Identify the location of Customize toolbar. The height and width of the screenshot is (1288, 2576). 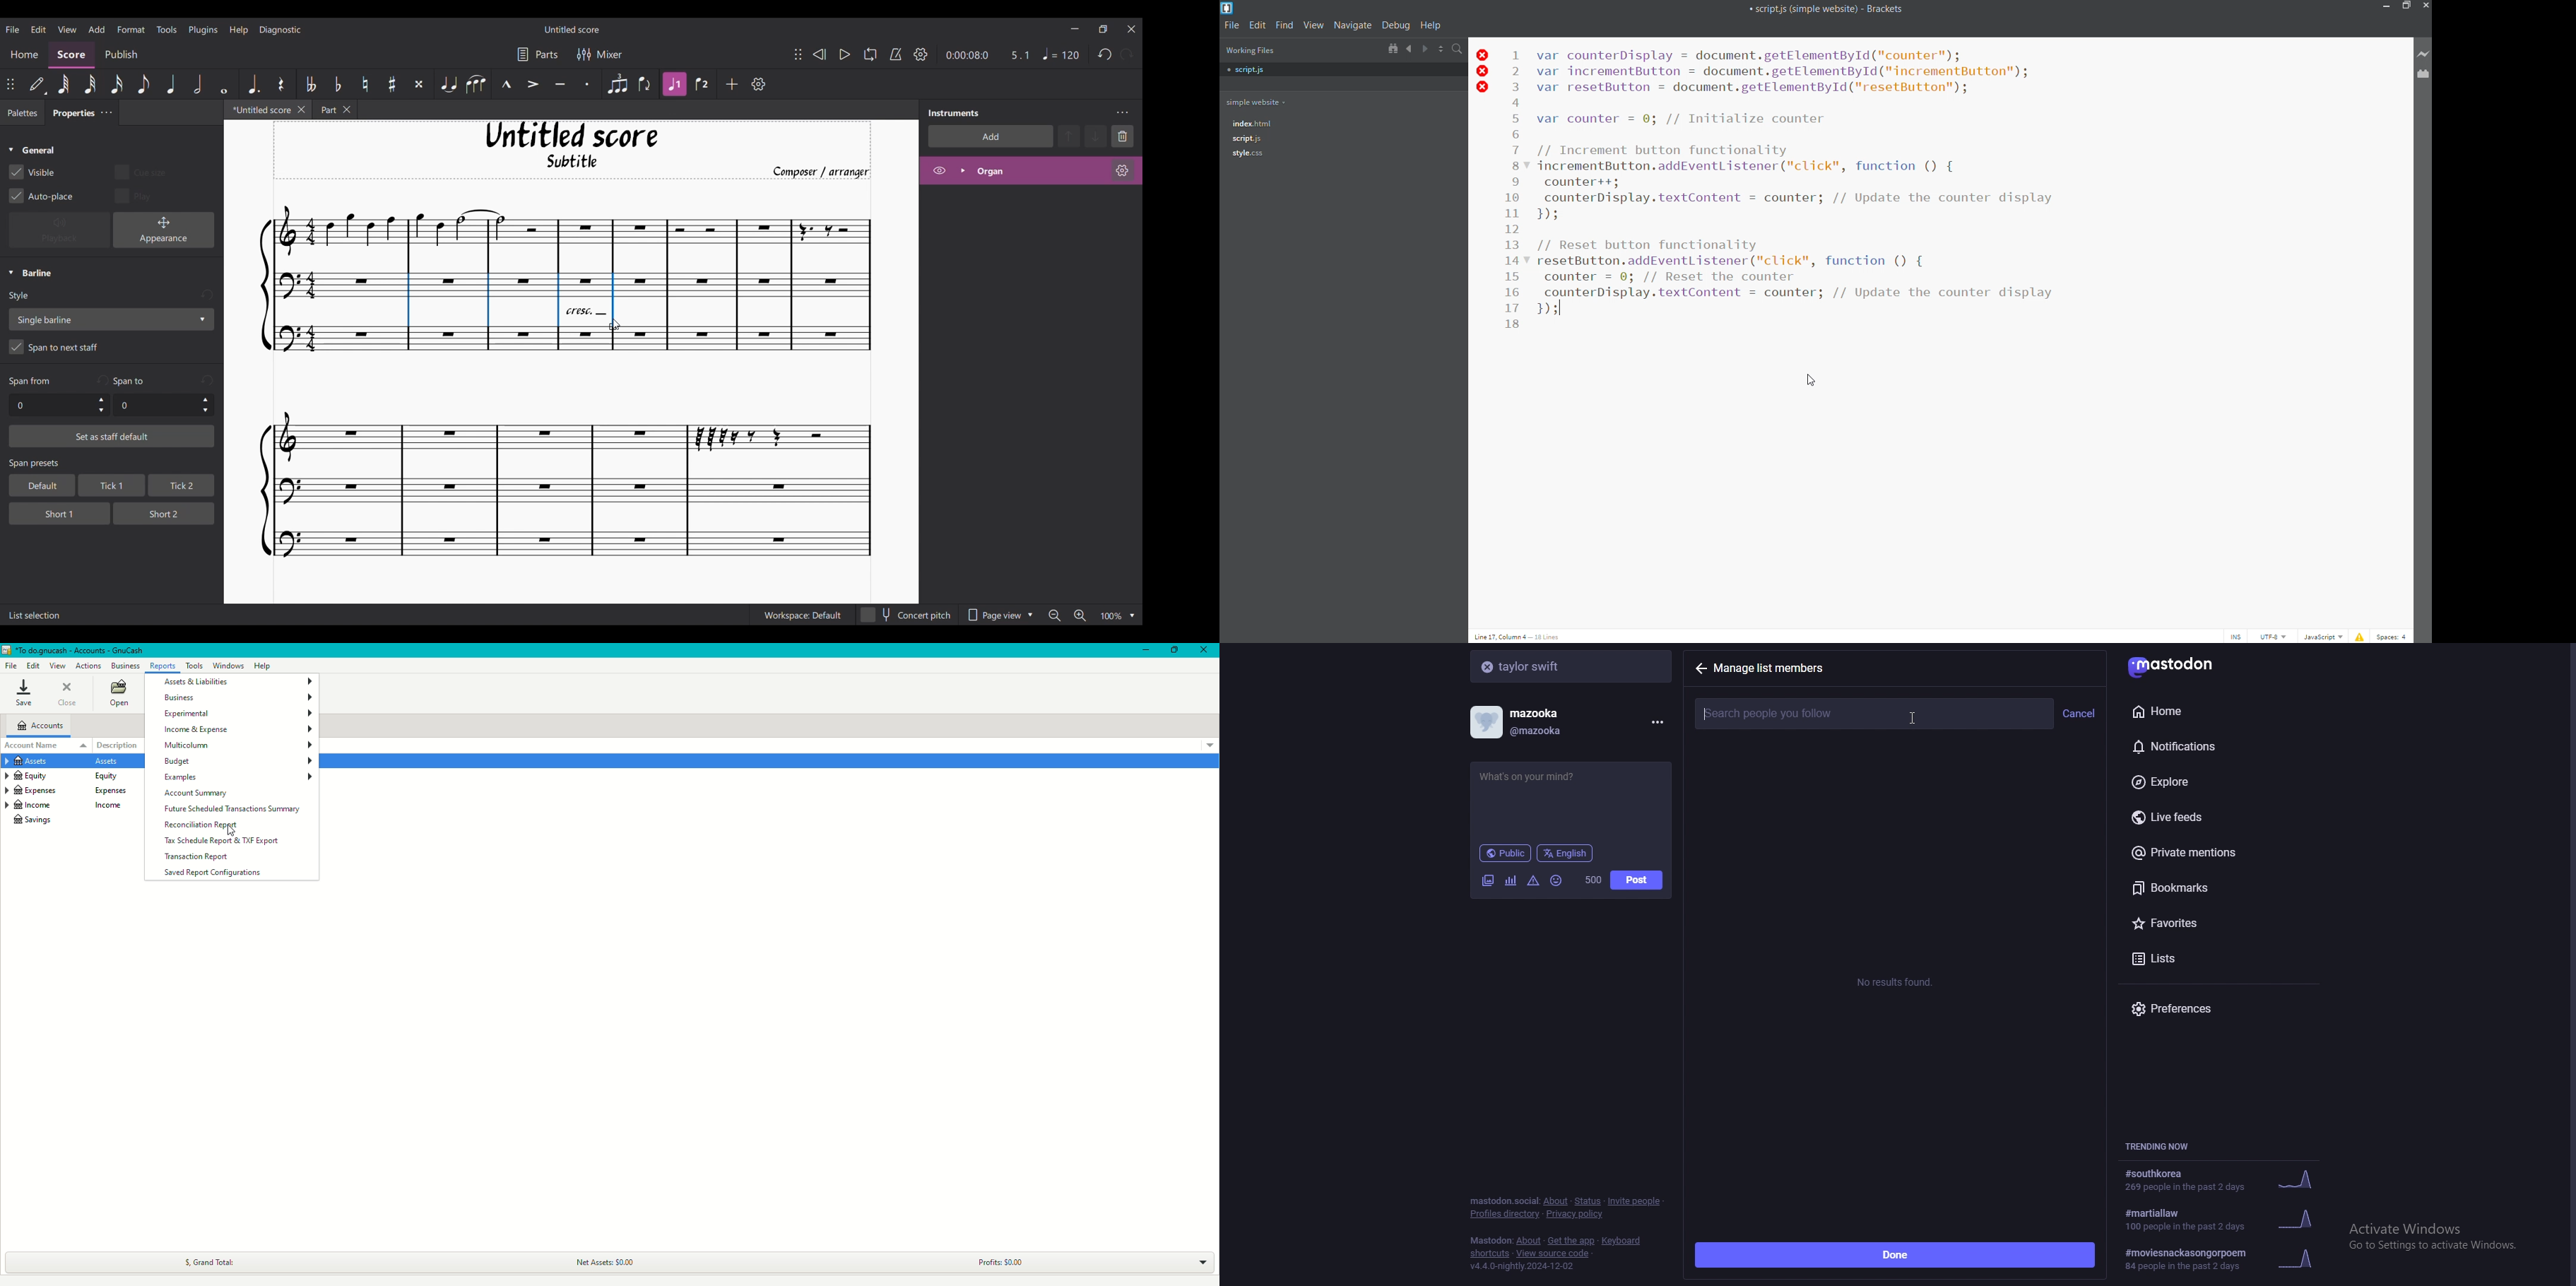
(759, 84).